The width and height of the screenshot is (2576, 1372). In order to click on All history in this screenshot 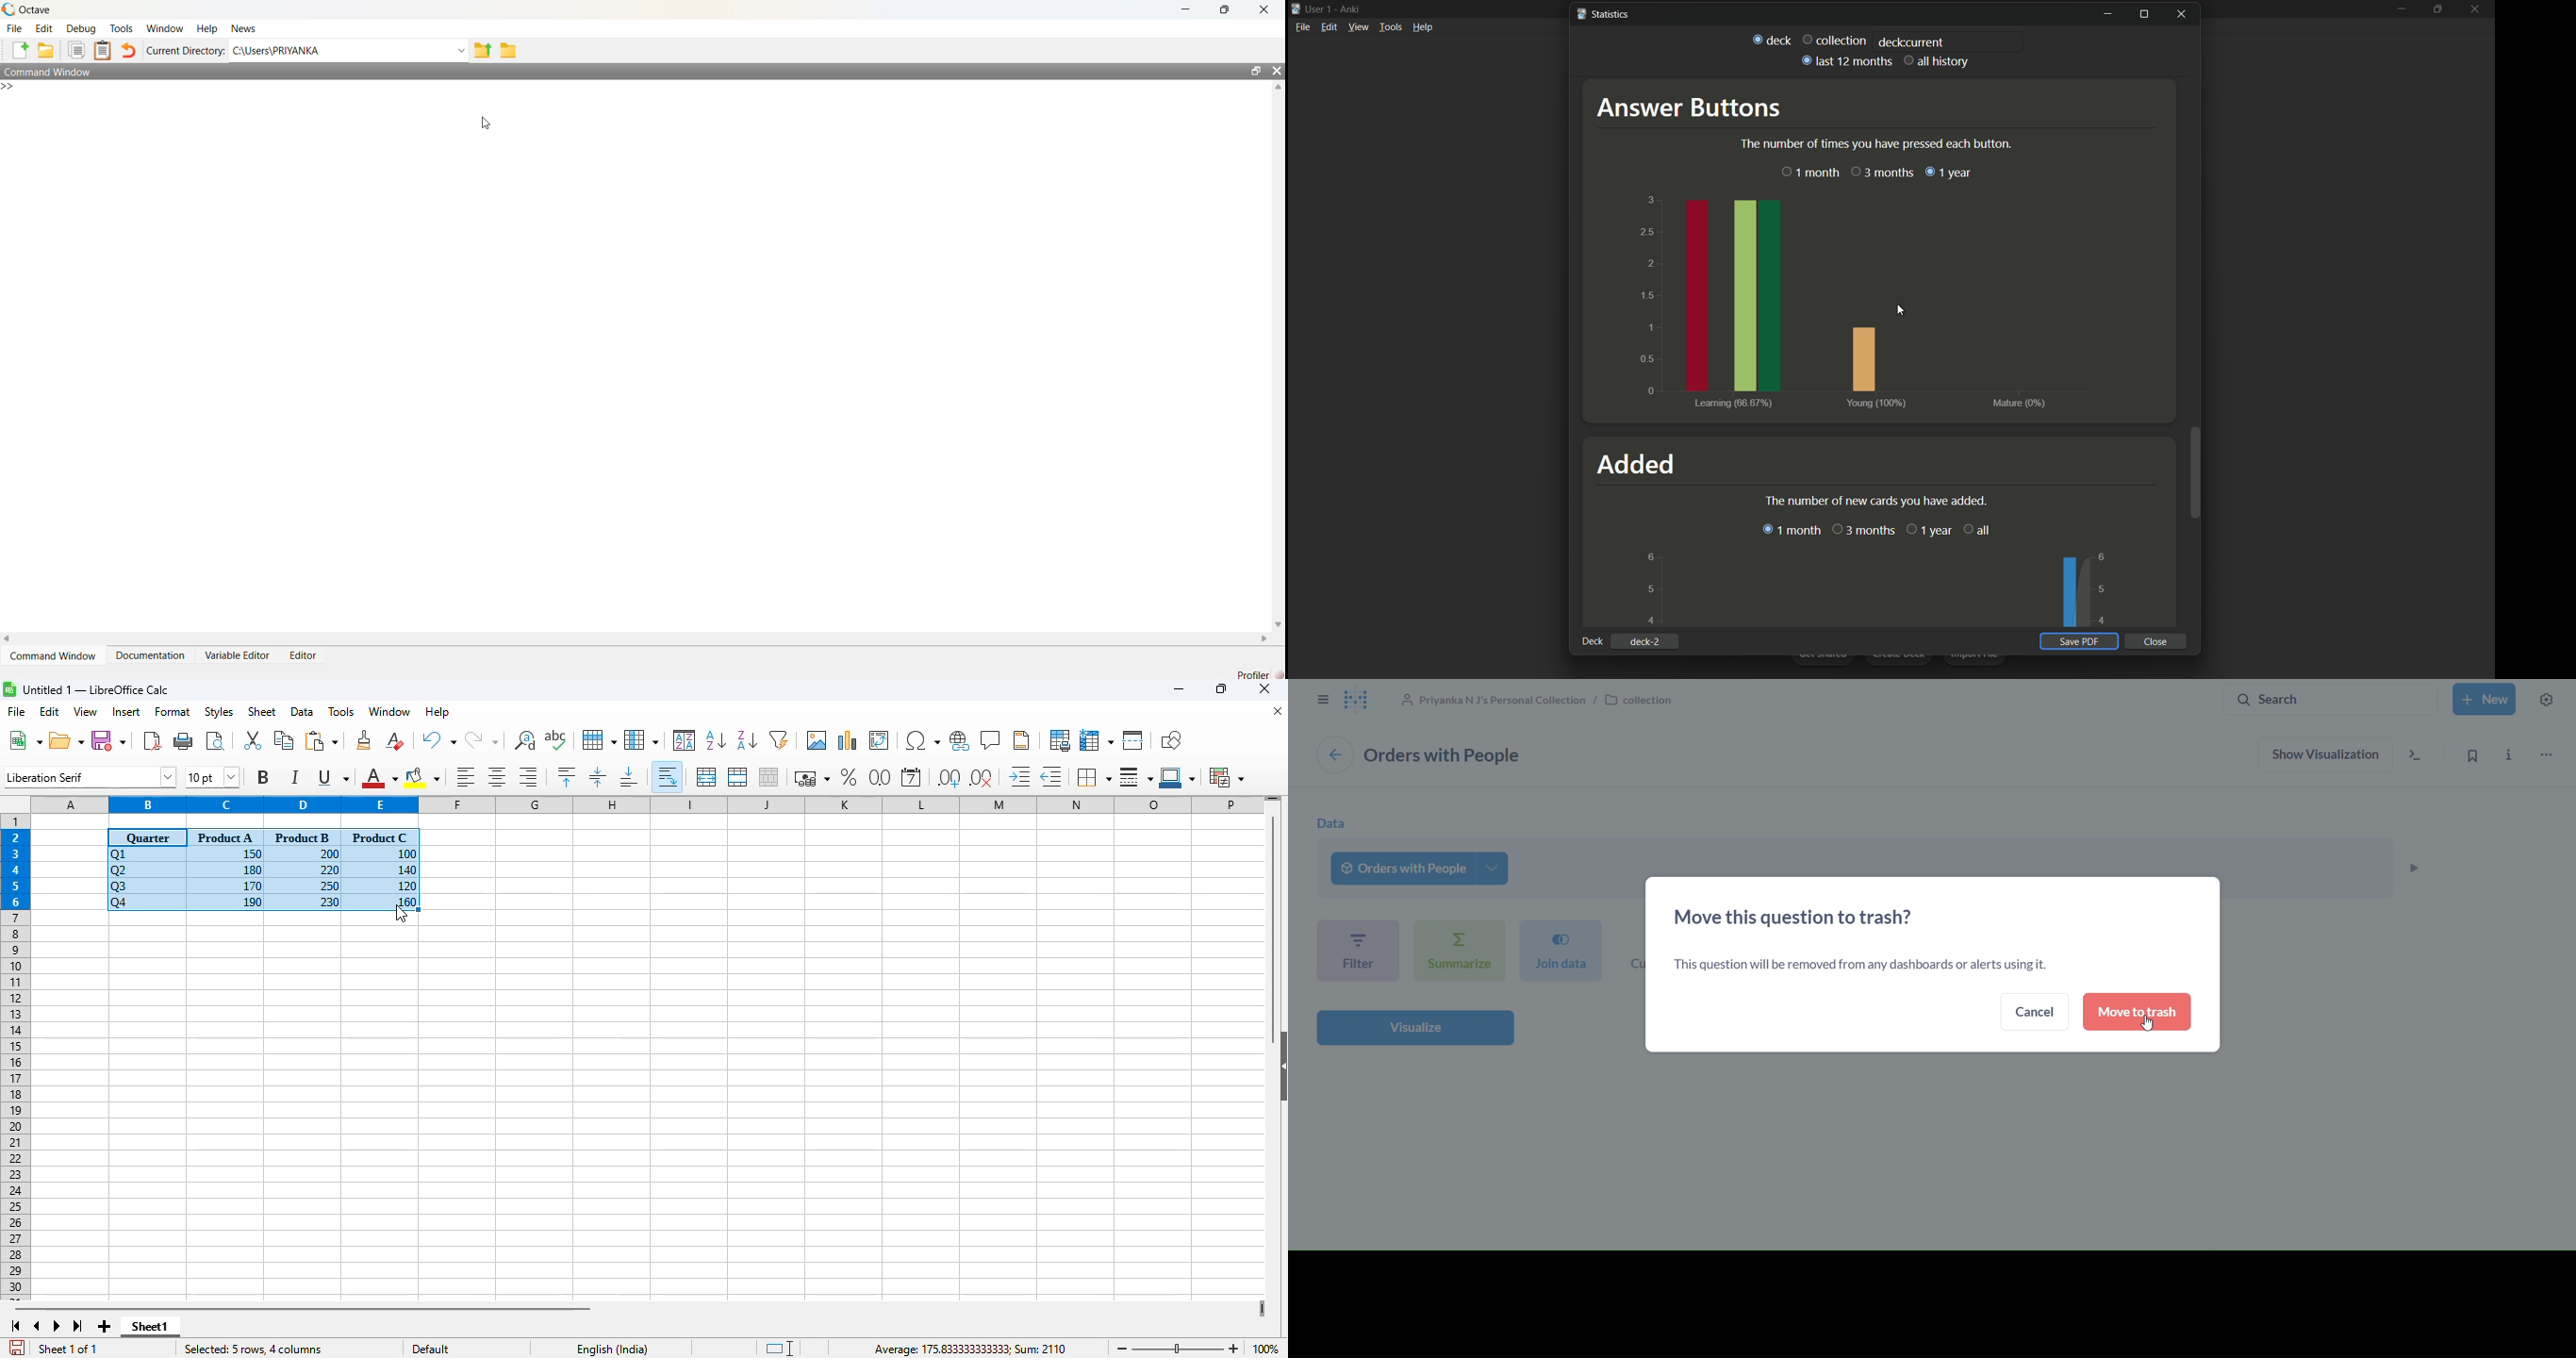, I will do `click(1937, 62)`.